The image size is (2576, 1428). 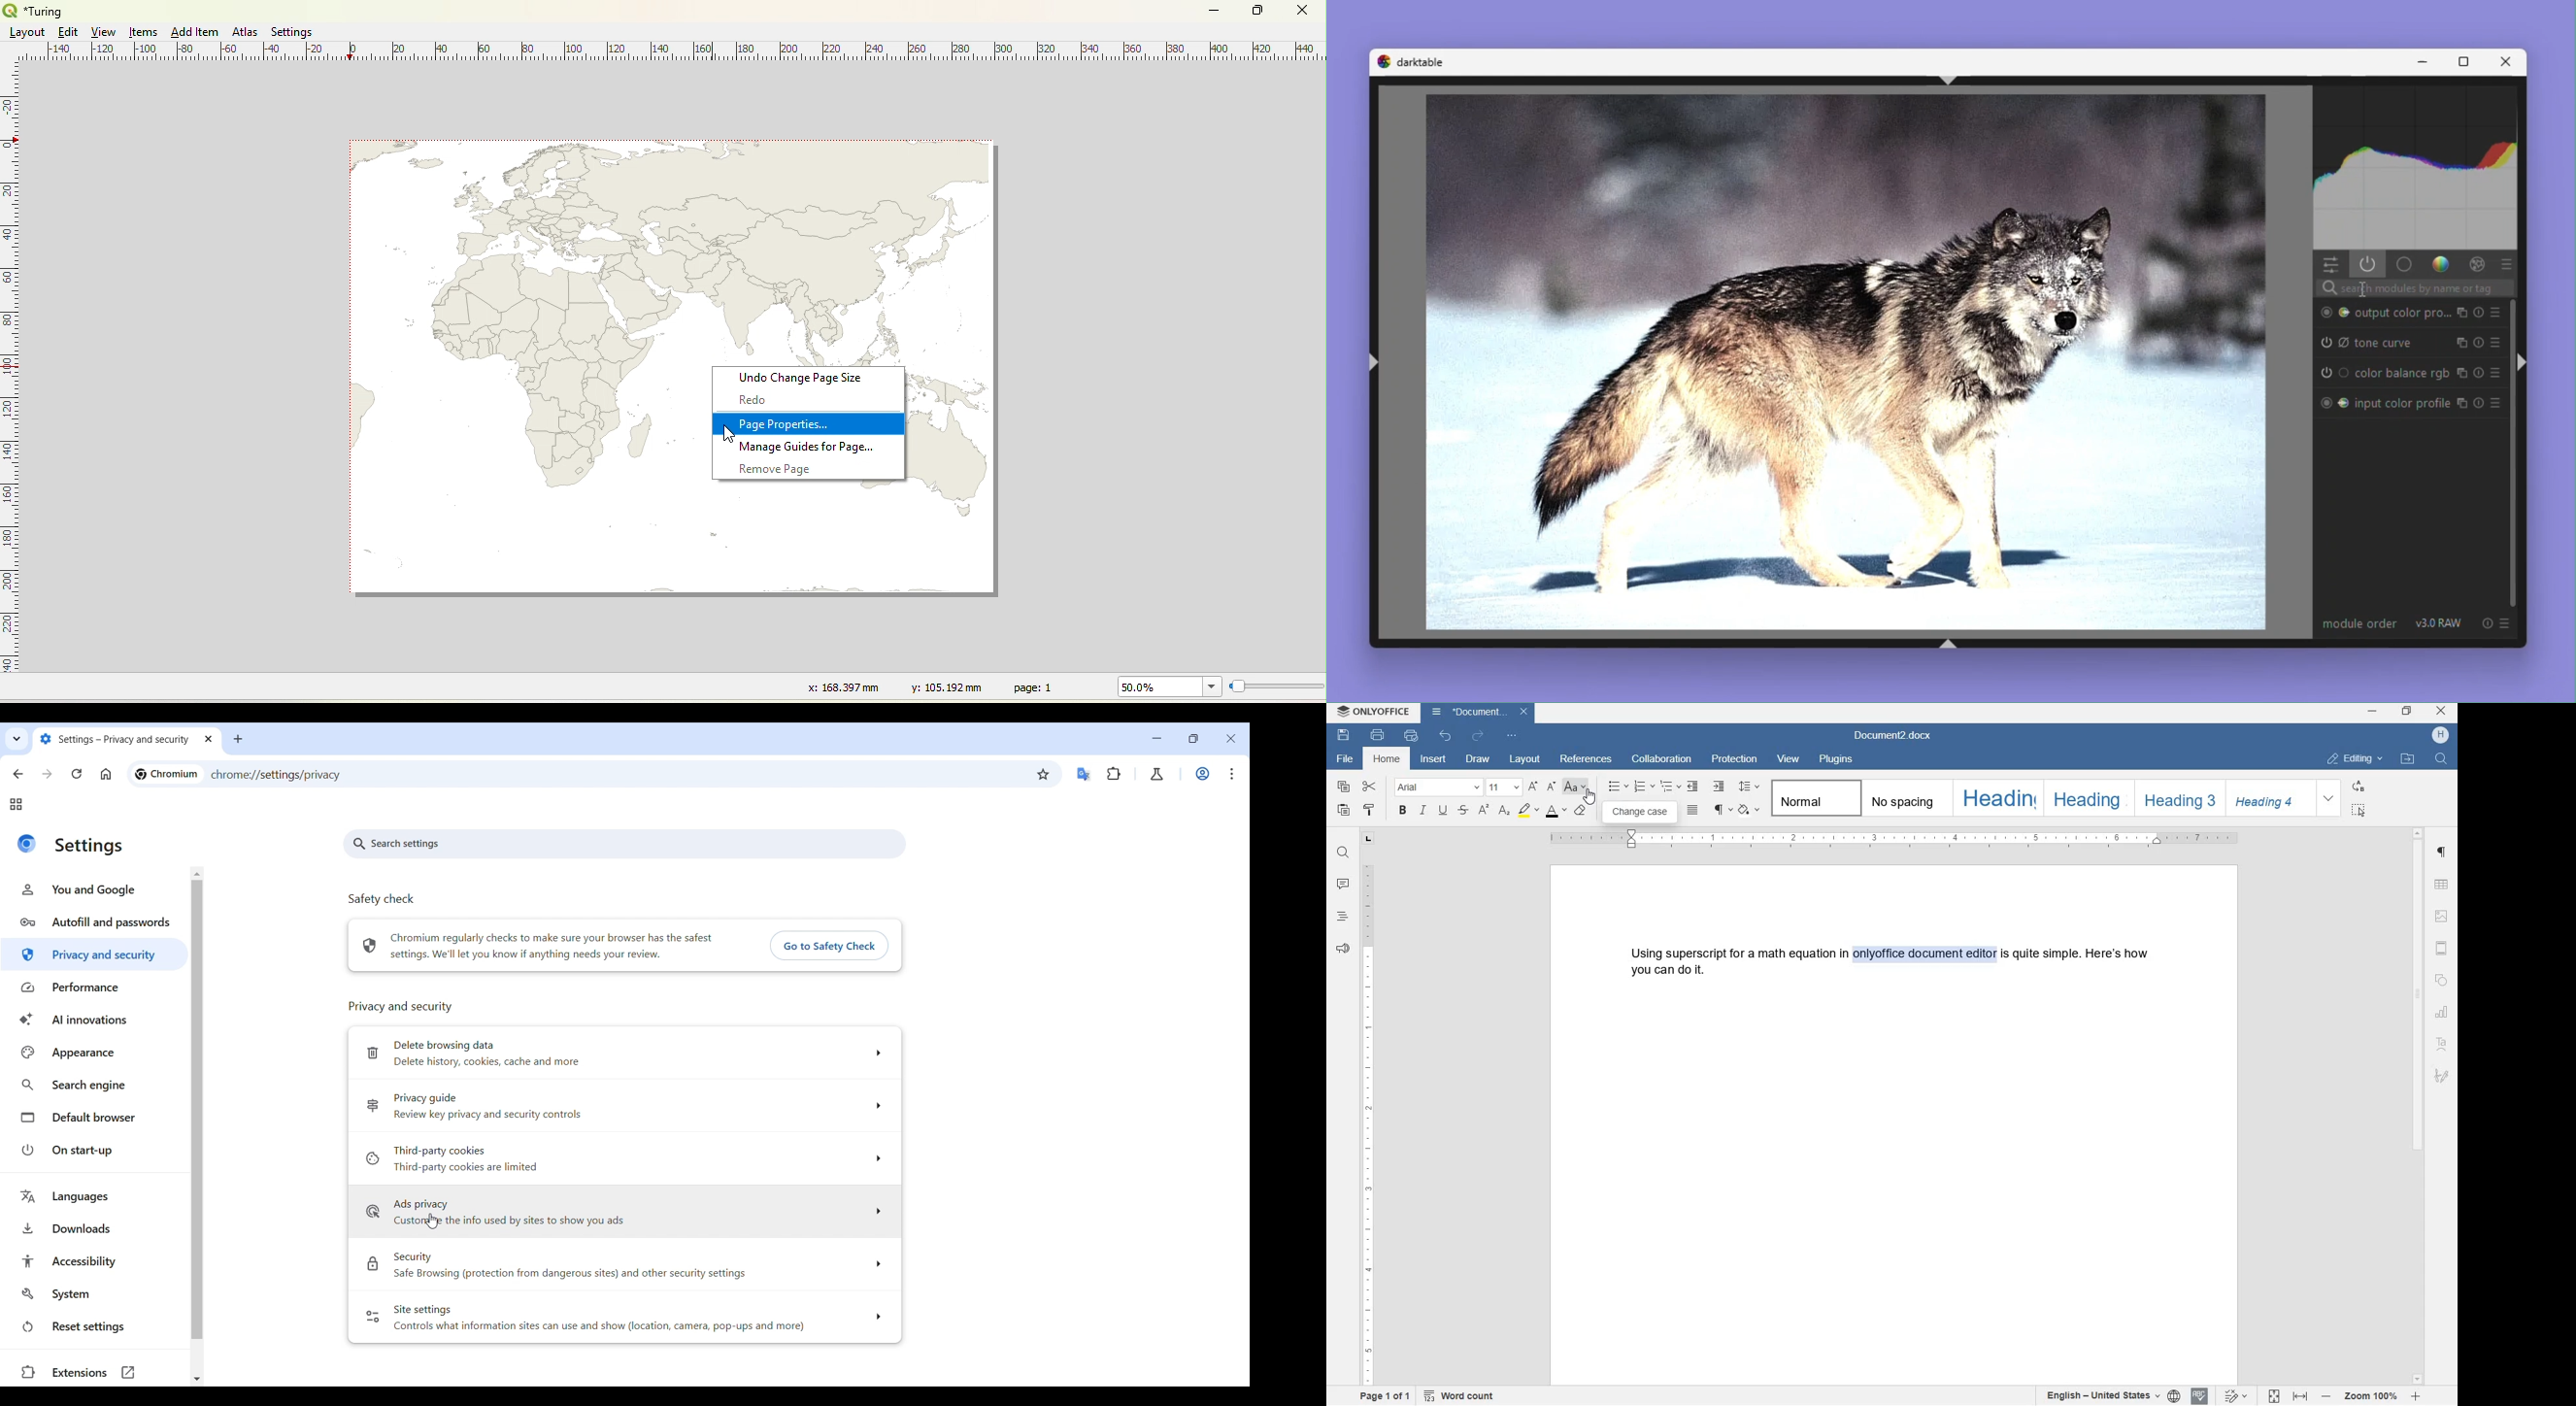 What do you see at coordinates (1203, 773) in the screenshot?
I see `Work` at bounding box center [1203, 773].